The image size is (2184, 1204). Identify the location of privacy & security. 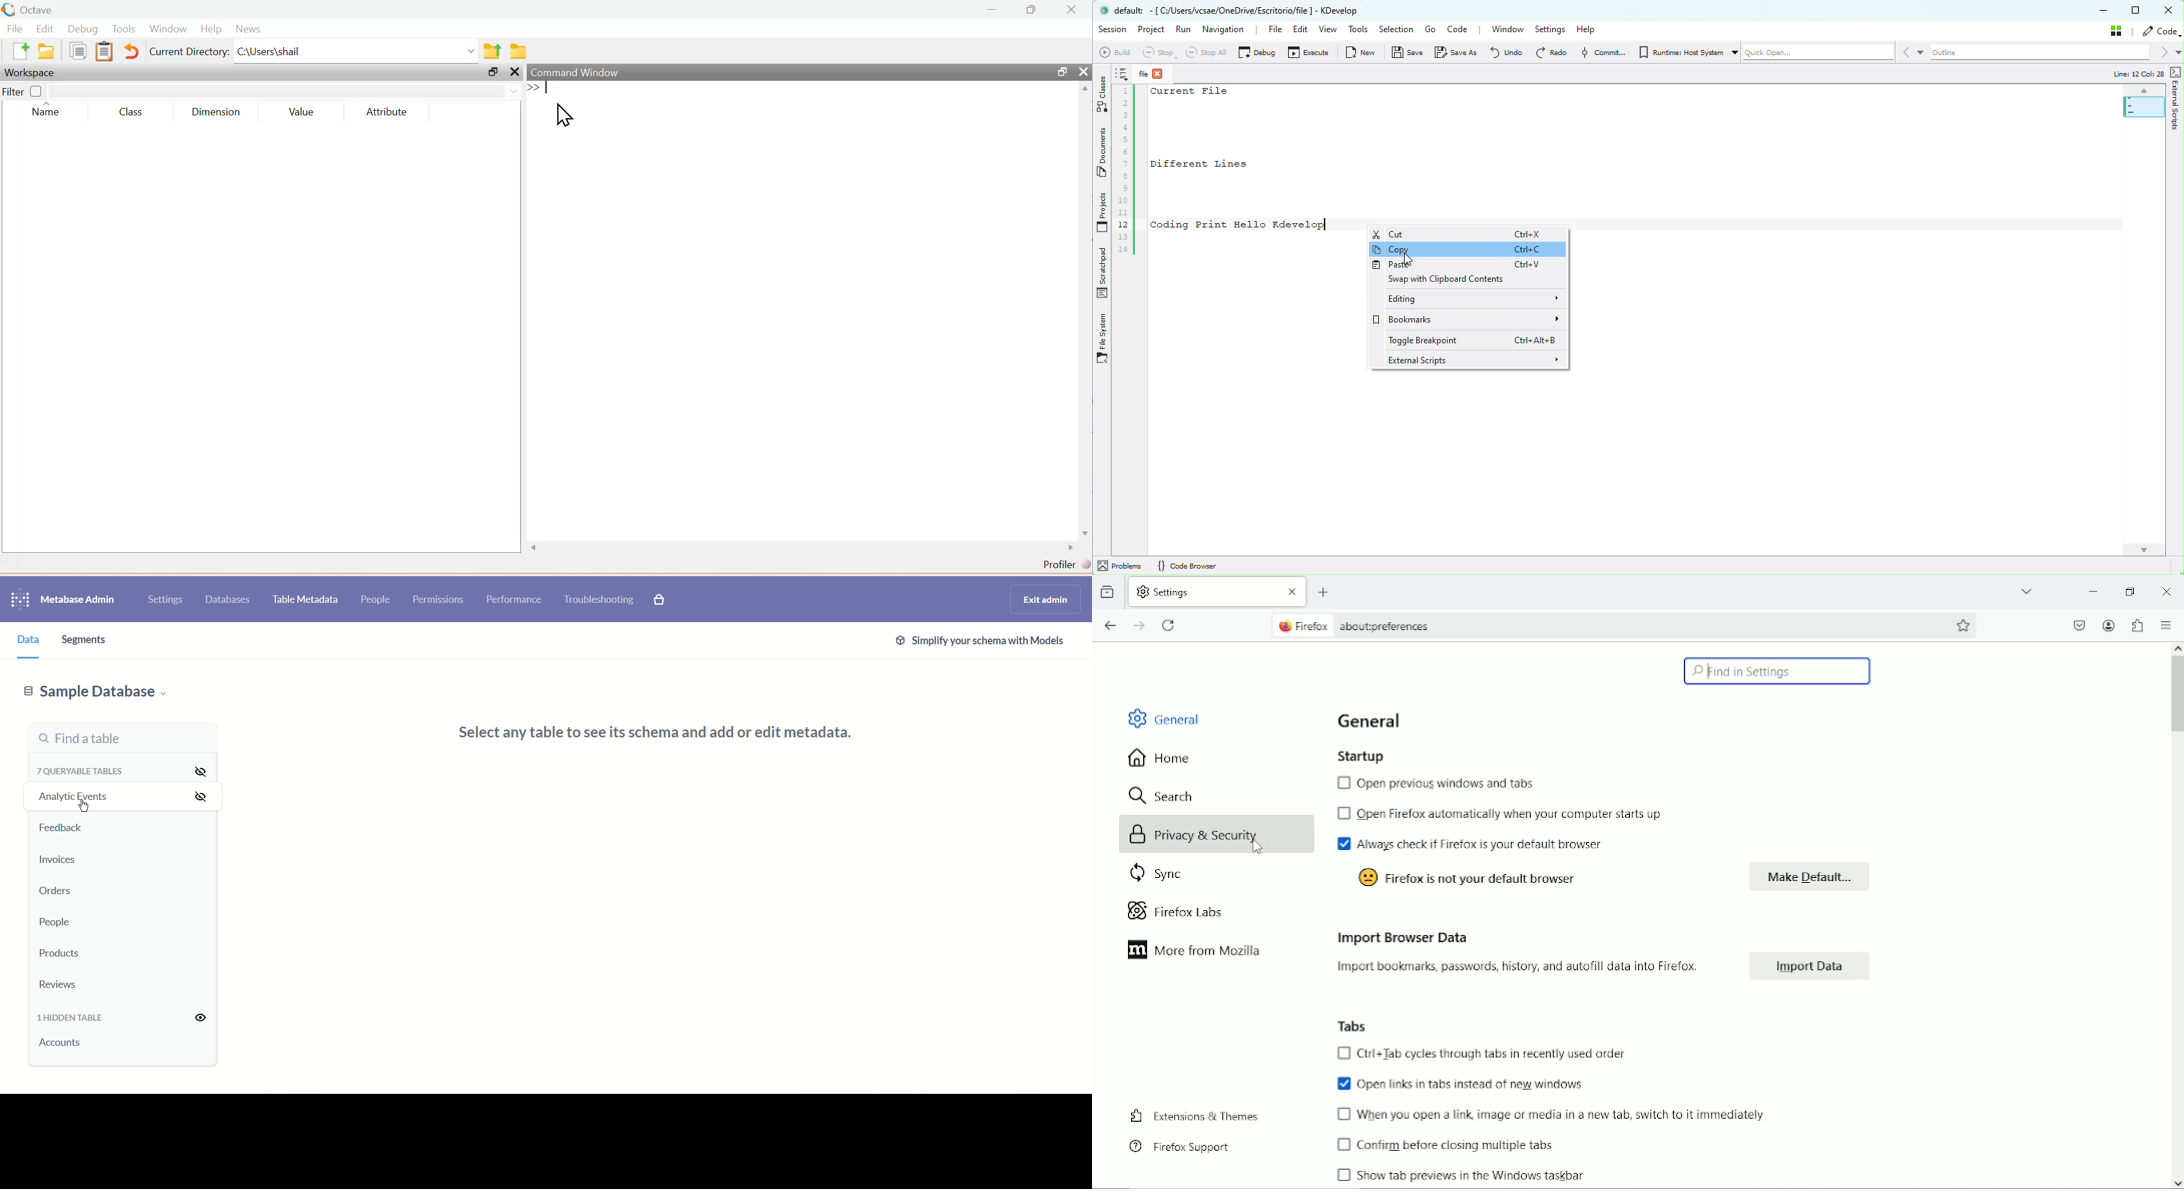
(1203, 833).